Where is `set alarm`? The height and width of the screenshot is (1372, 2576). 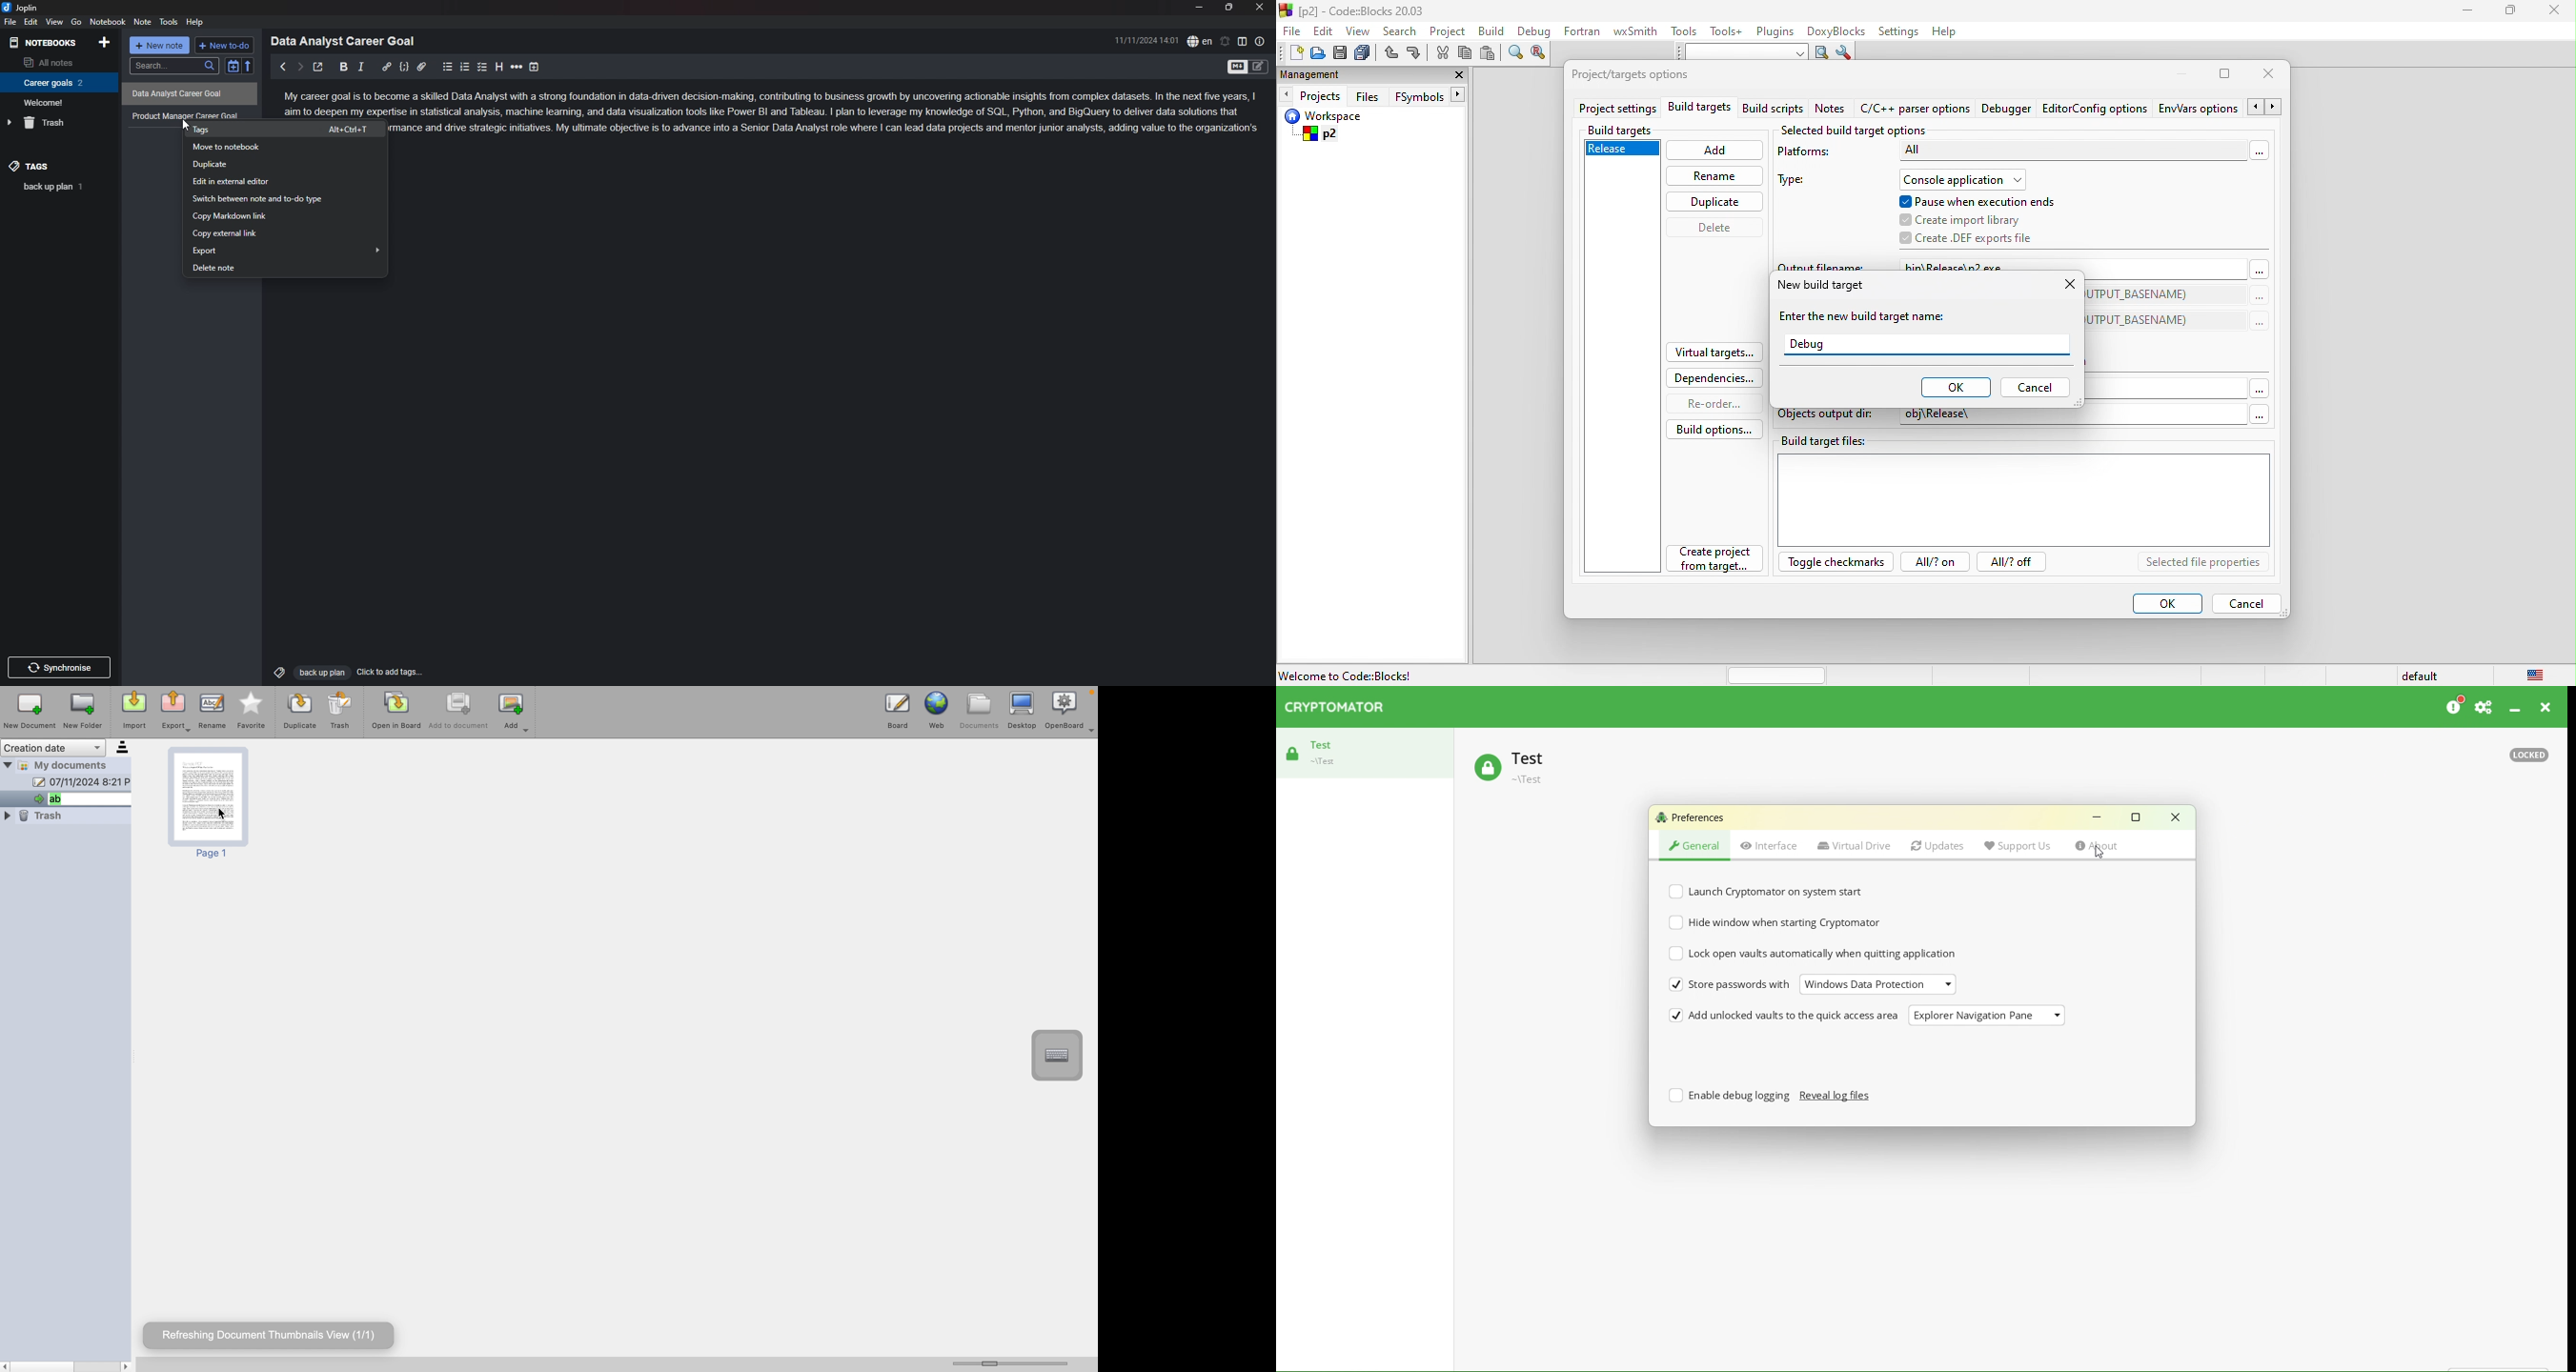
set alarm is located at coordinates (1226, 41).